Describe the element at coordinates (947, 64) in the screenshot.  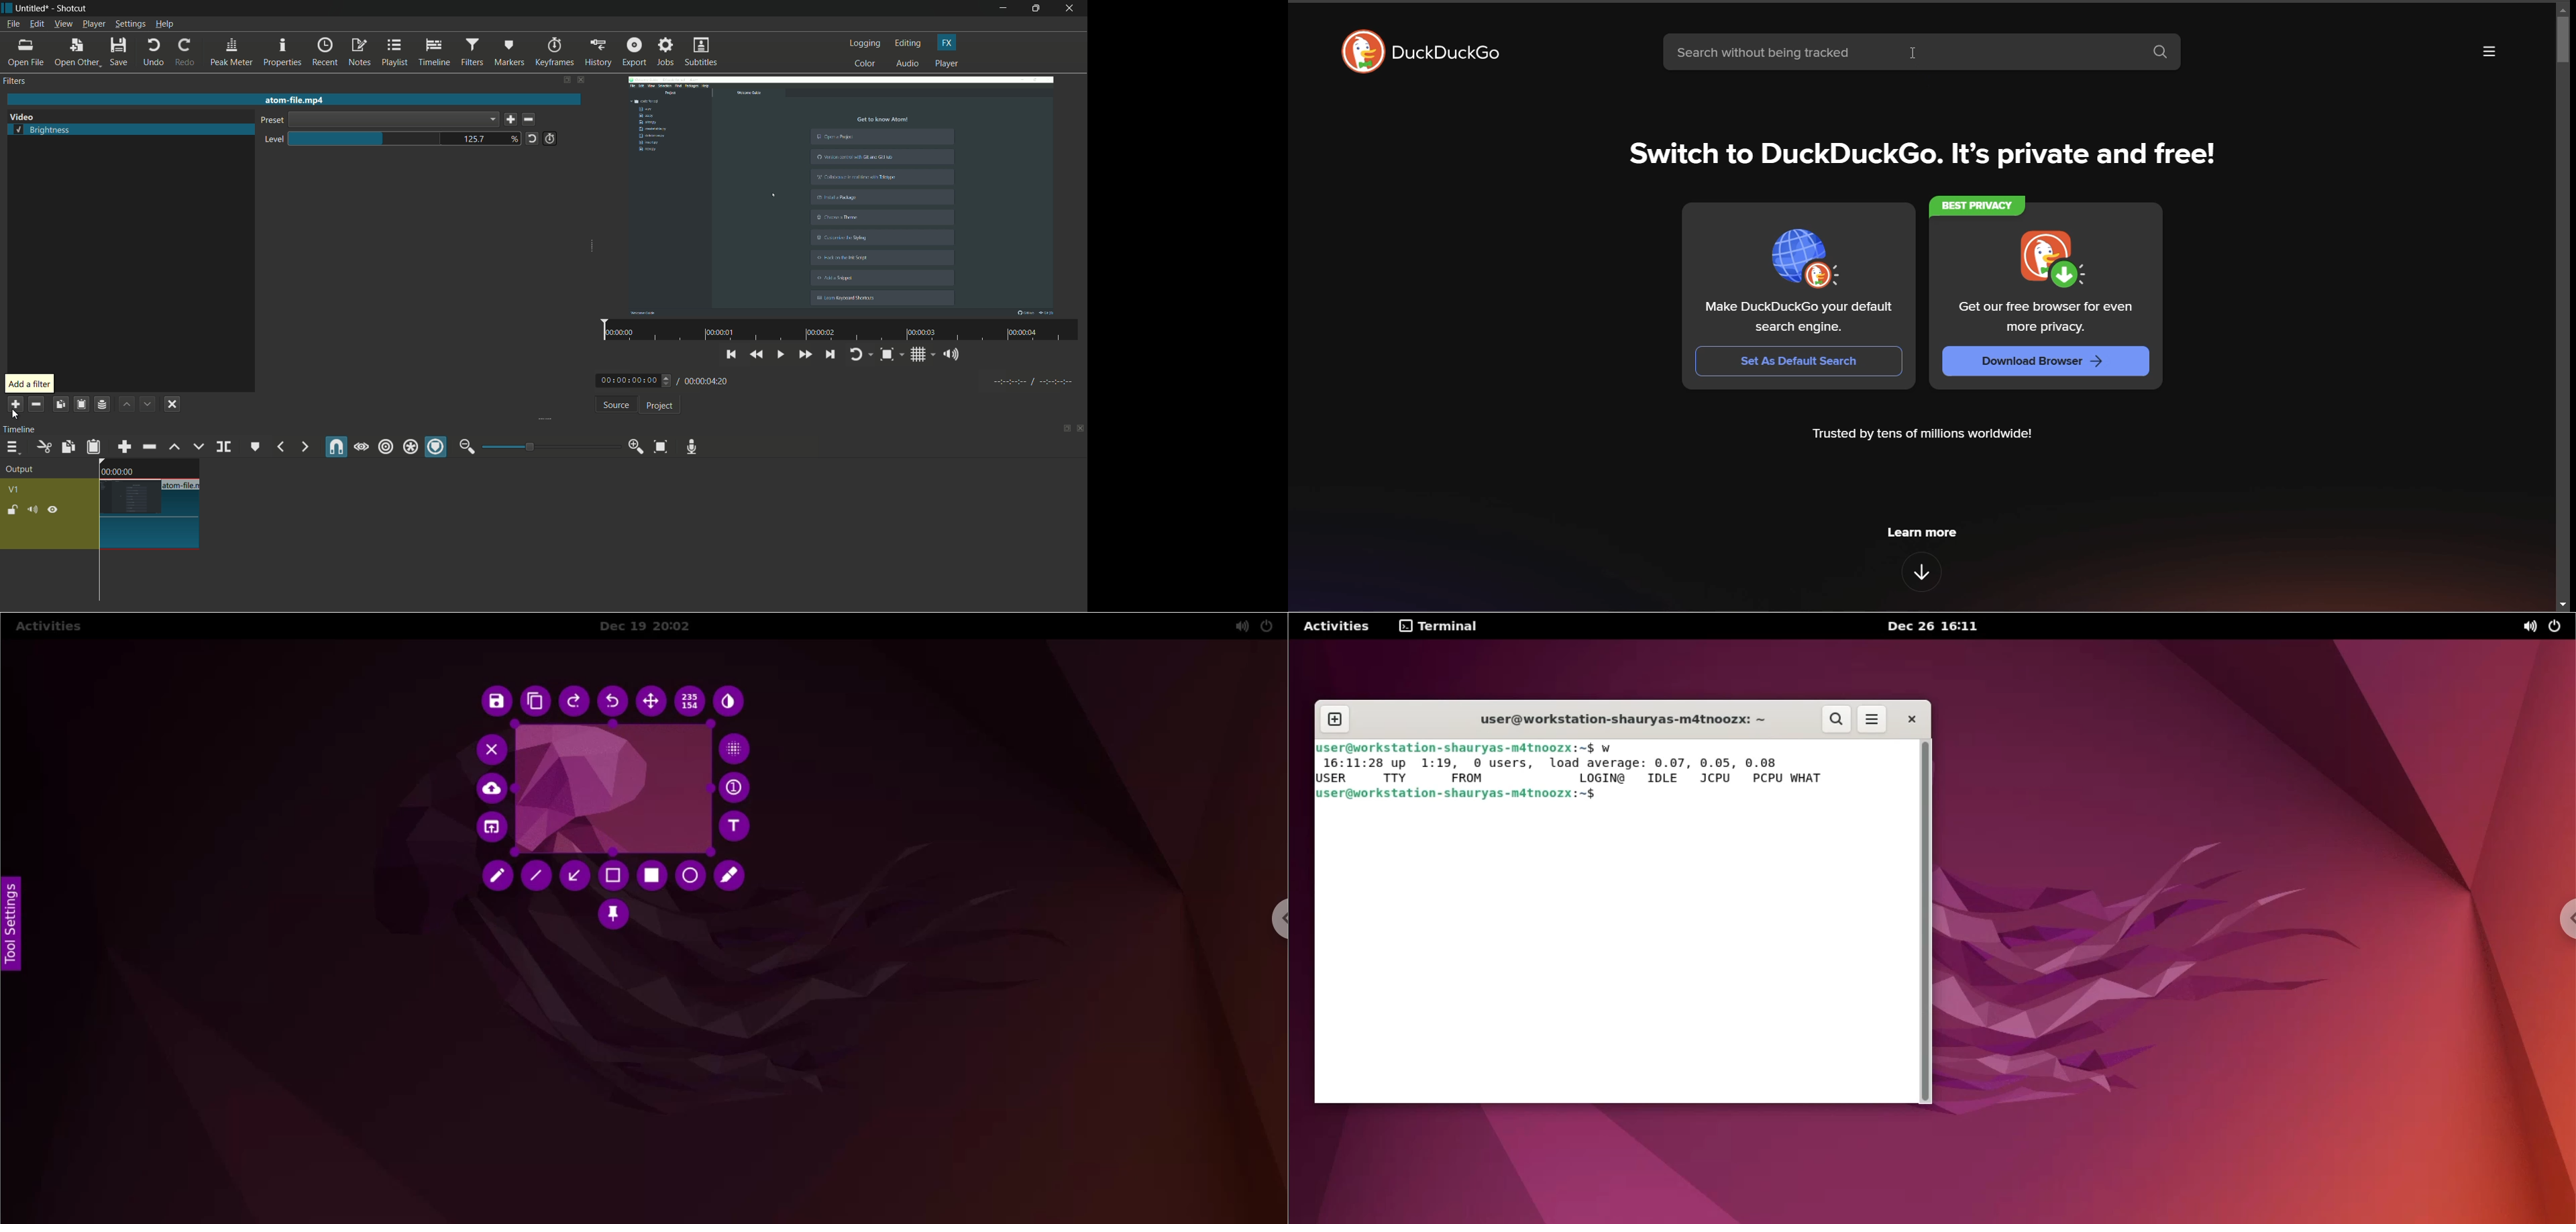
I see `player` at that location.